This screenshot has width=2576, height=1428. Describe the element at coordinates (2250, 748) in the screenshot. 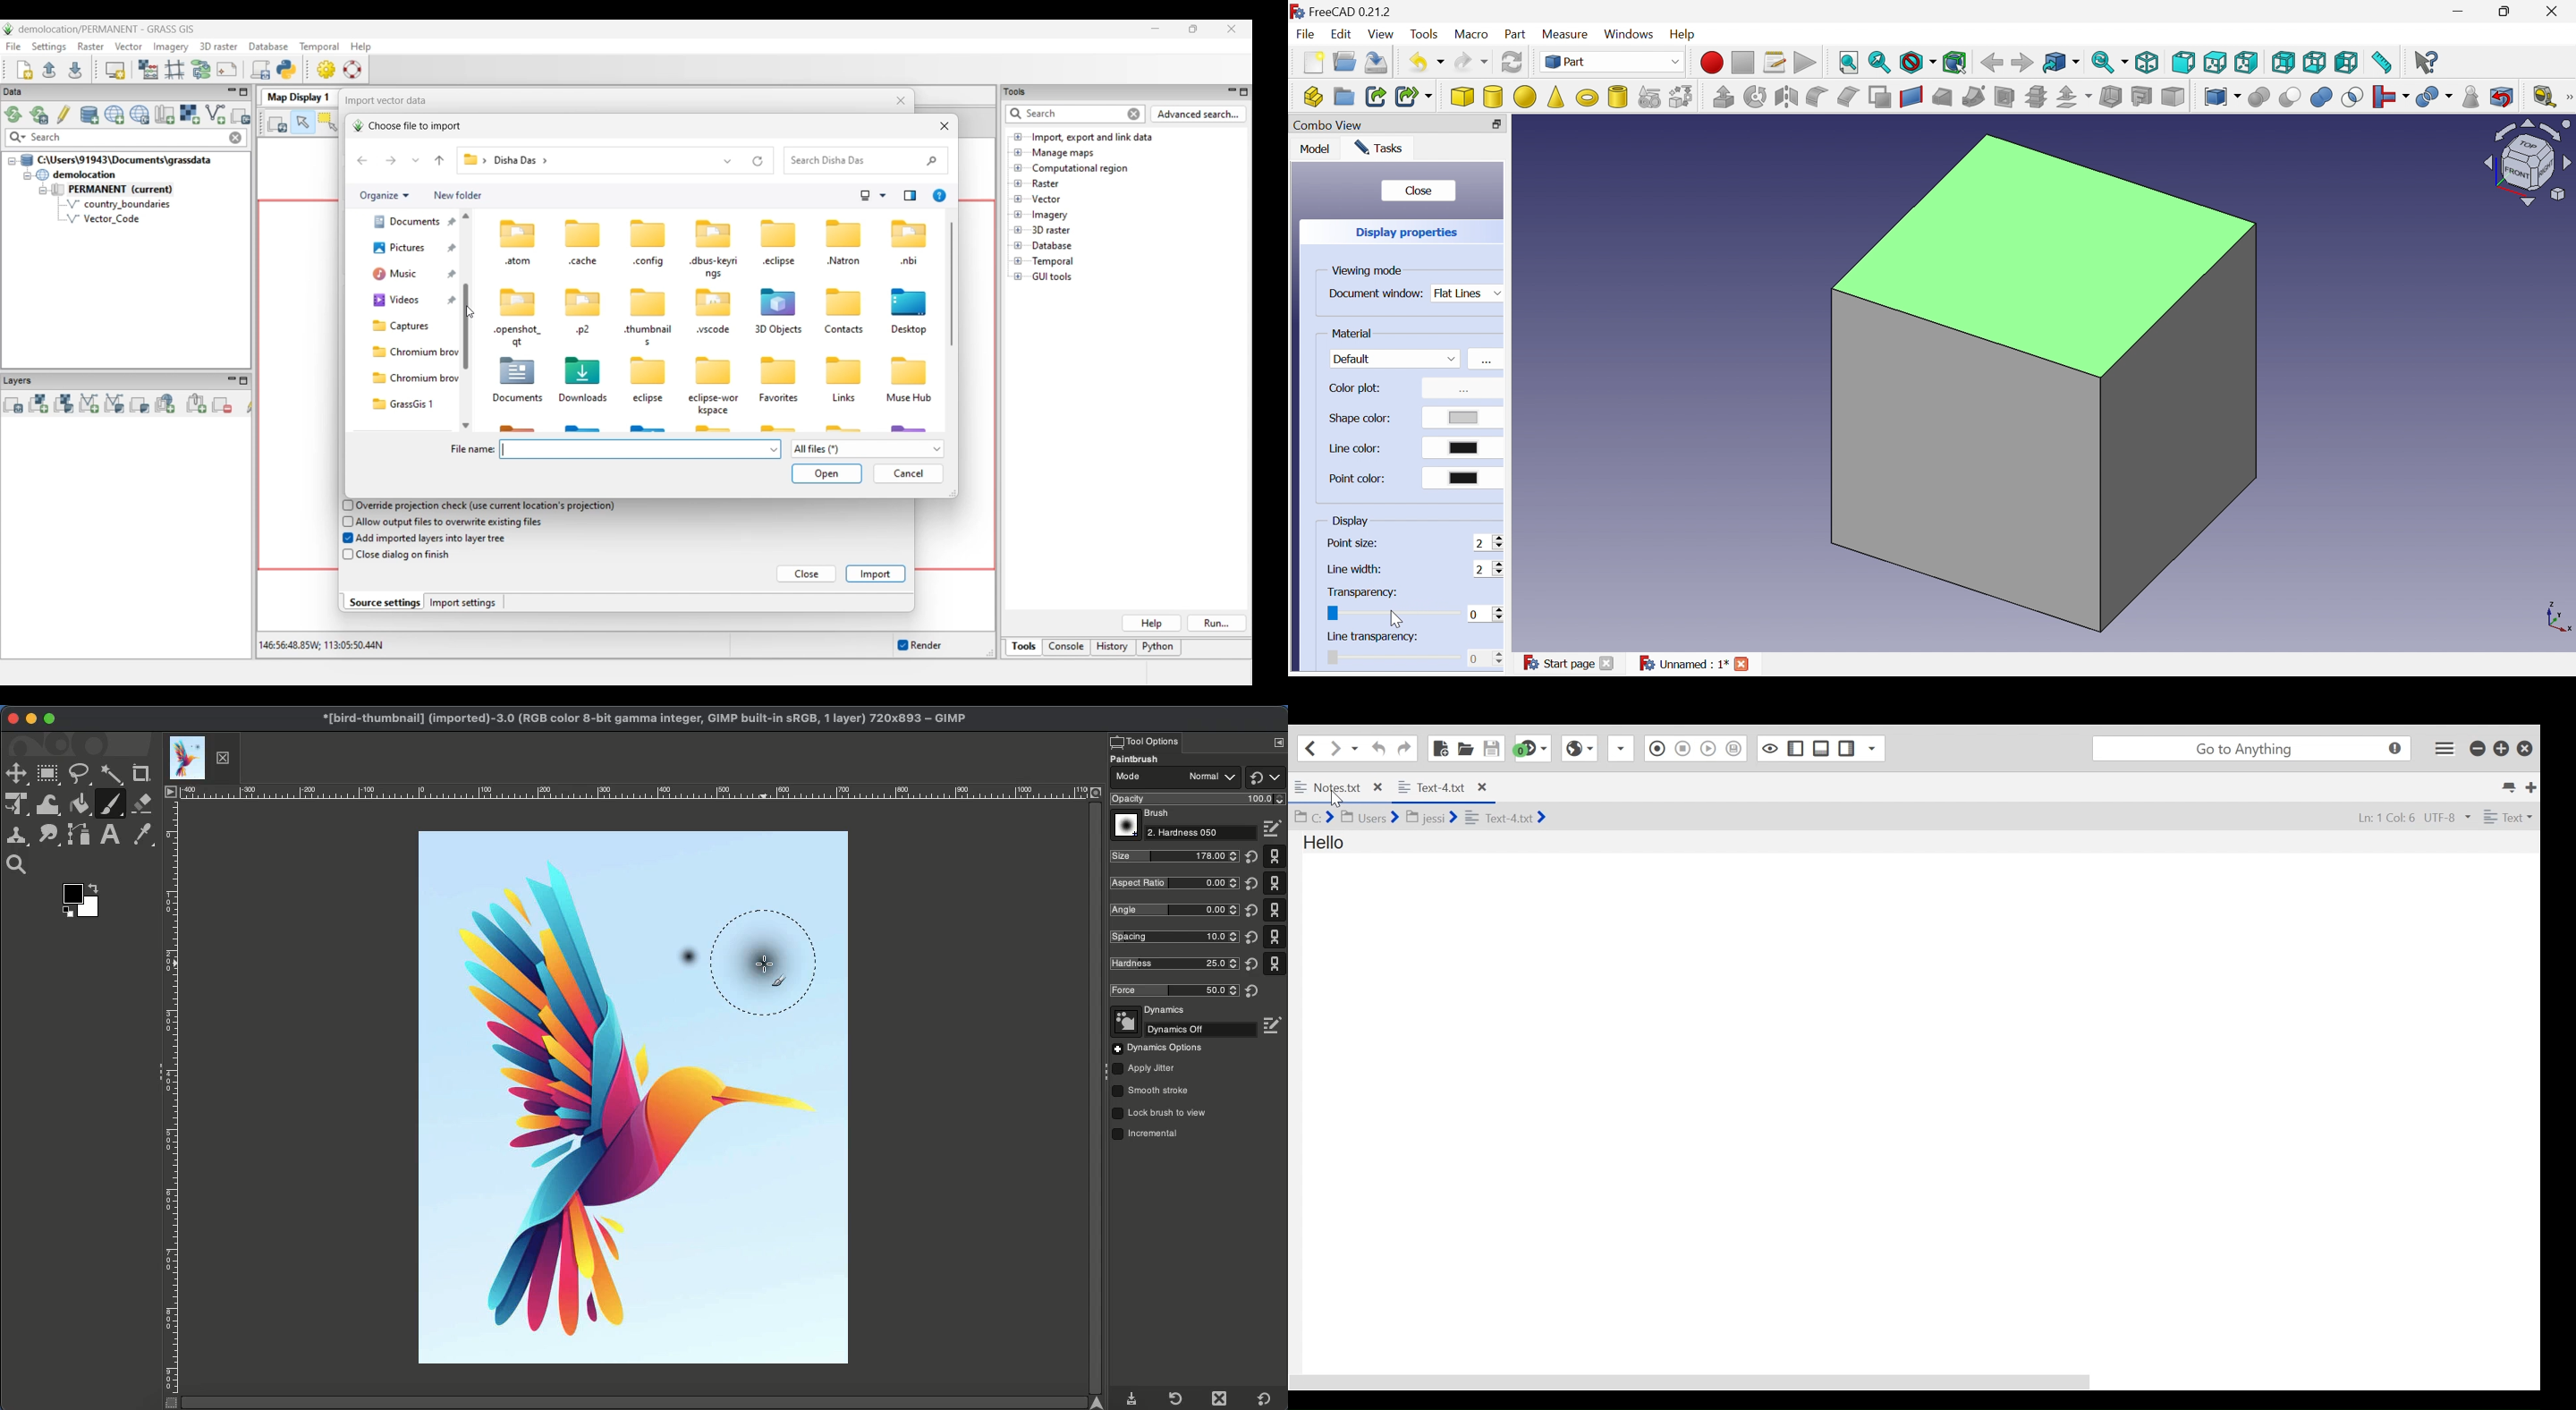

I see `go to anything` at that location.